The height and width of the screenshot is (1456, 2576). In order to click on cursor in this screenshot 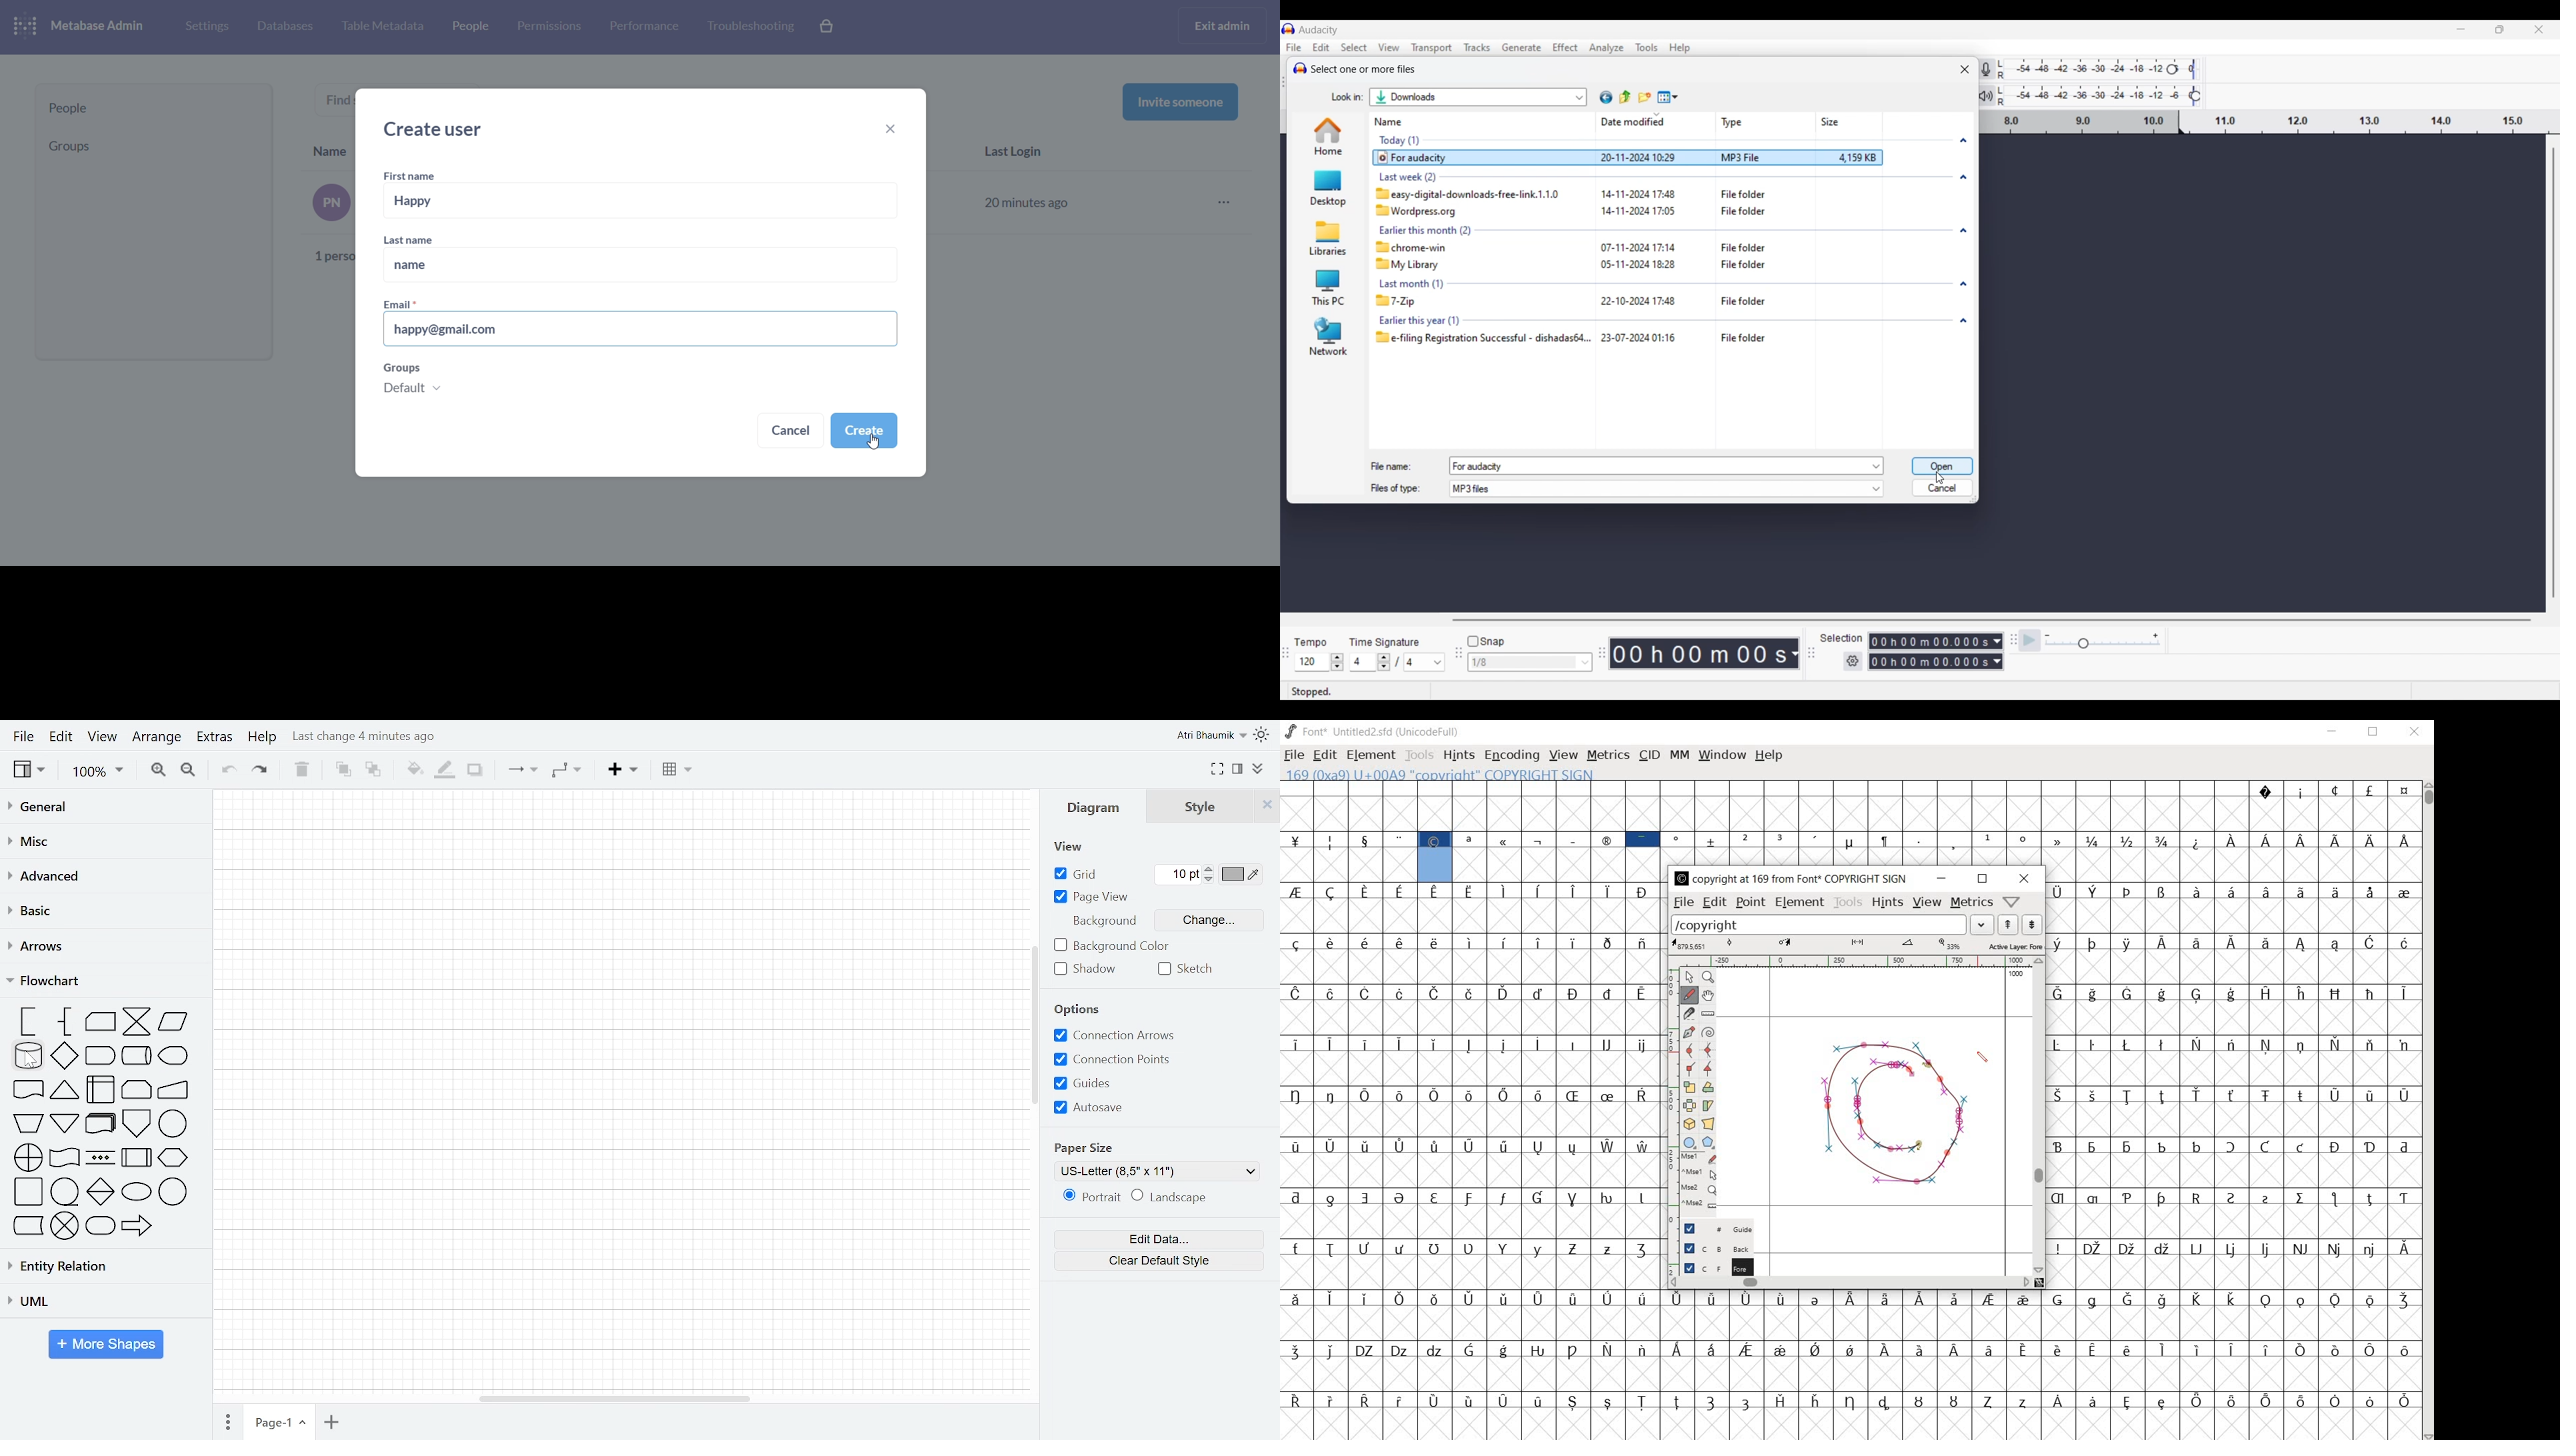, I will do `click(38, 1066)`.